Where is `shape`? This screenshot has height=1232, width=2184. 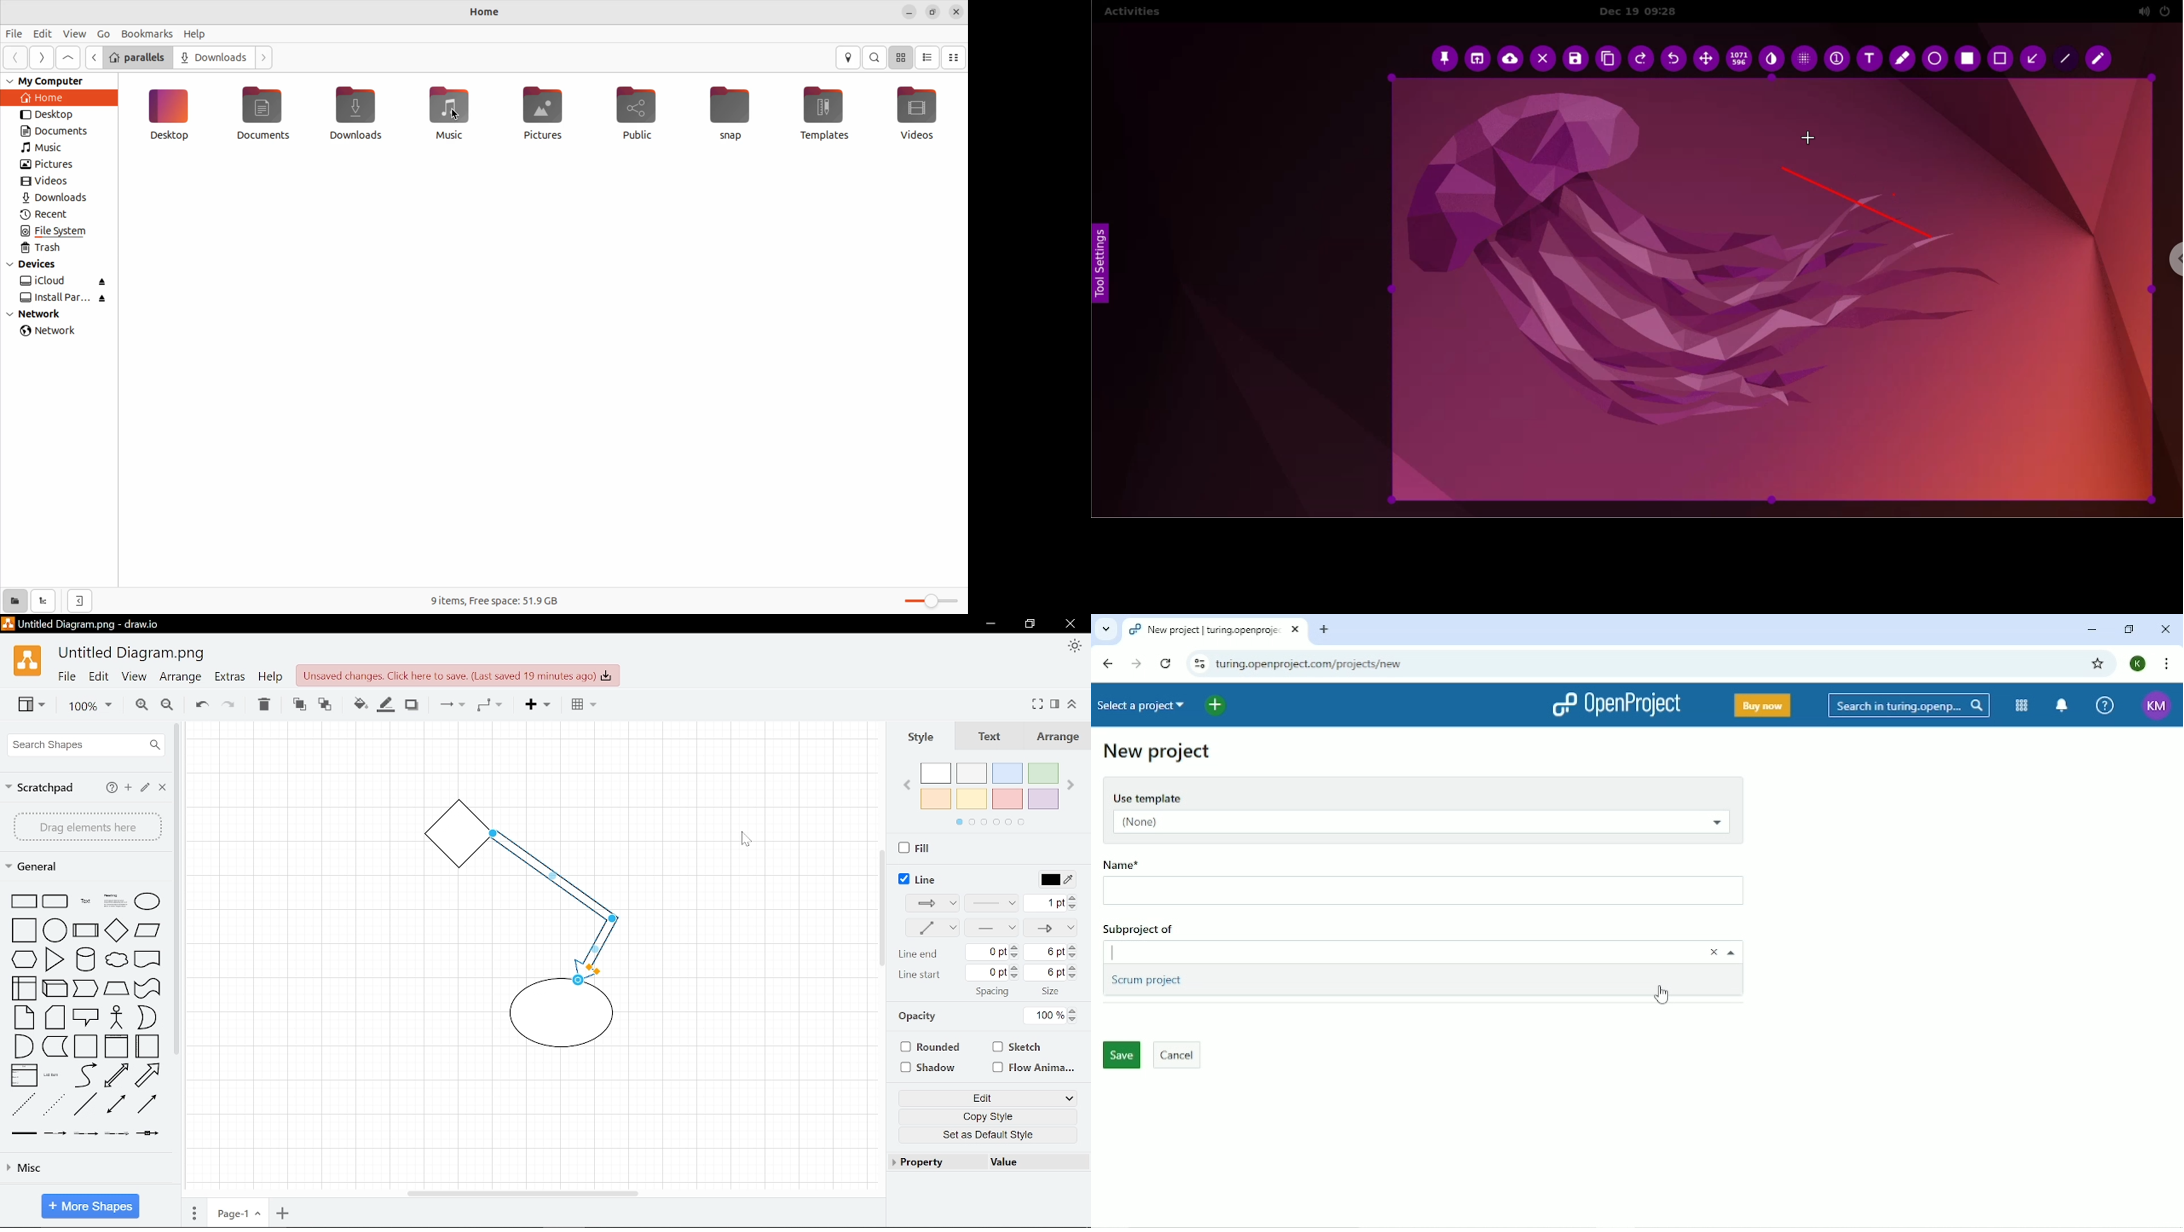
shape is located at coordinates (148, 988).